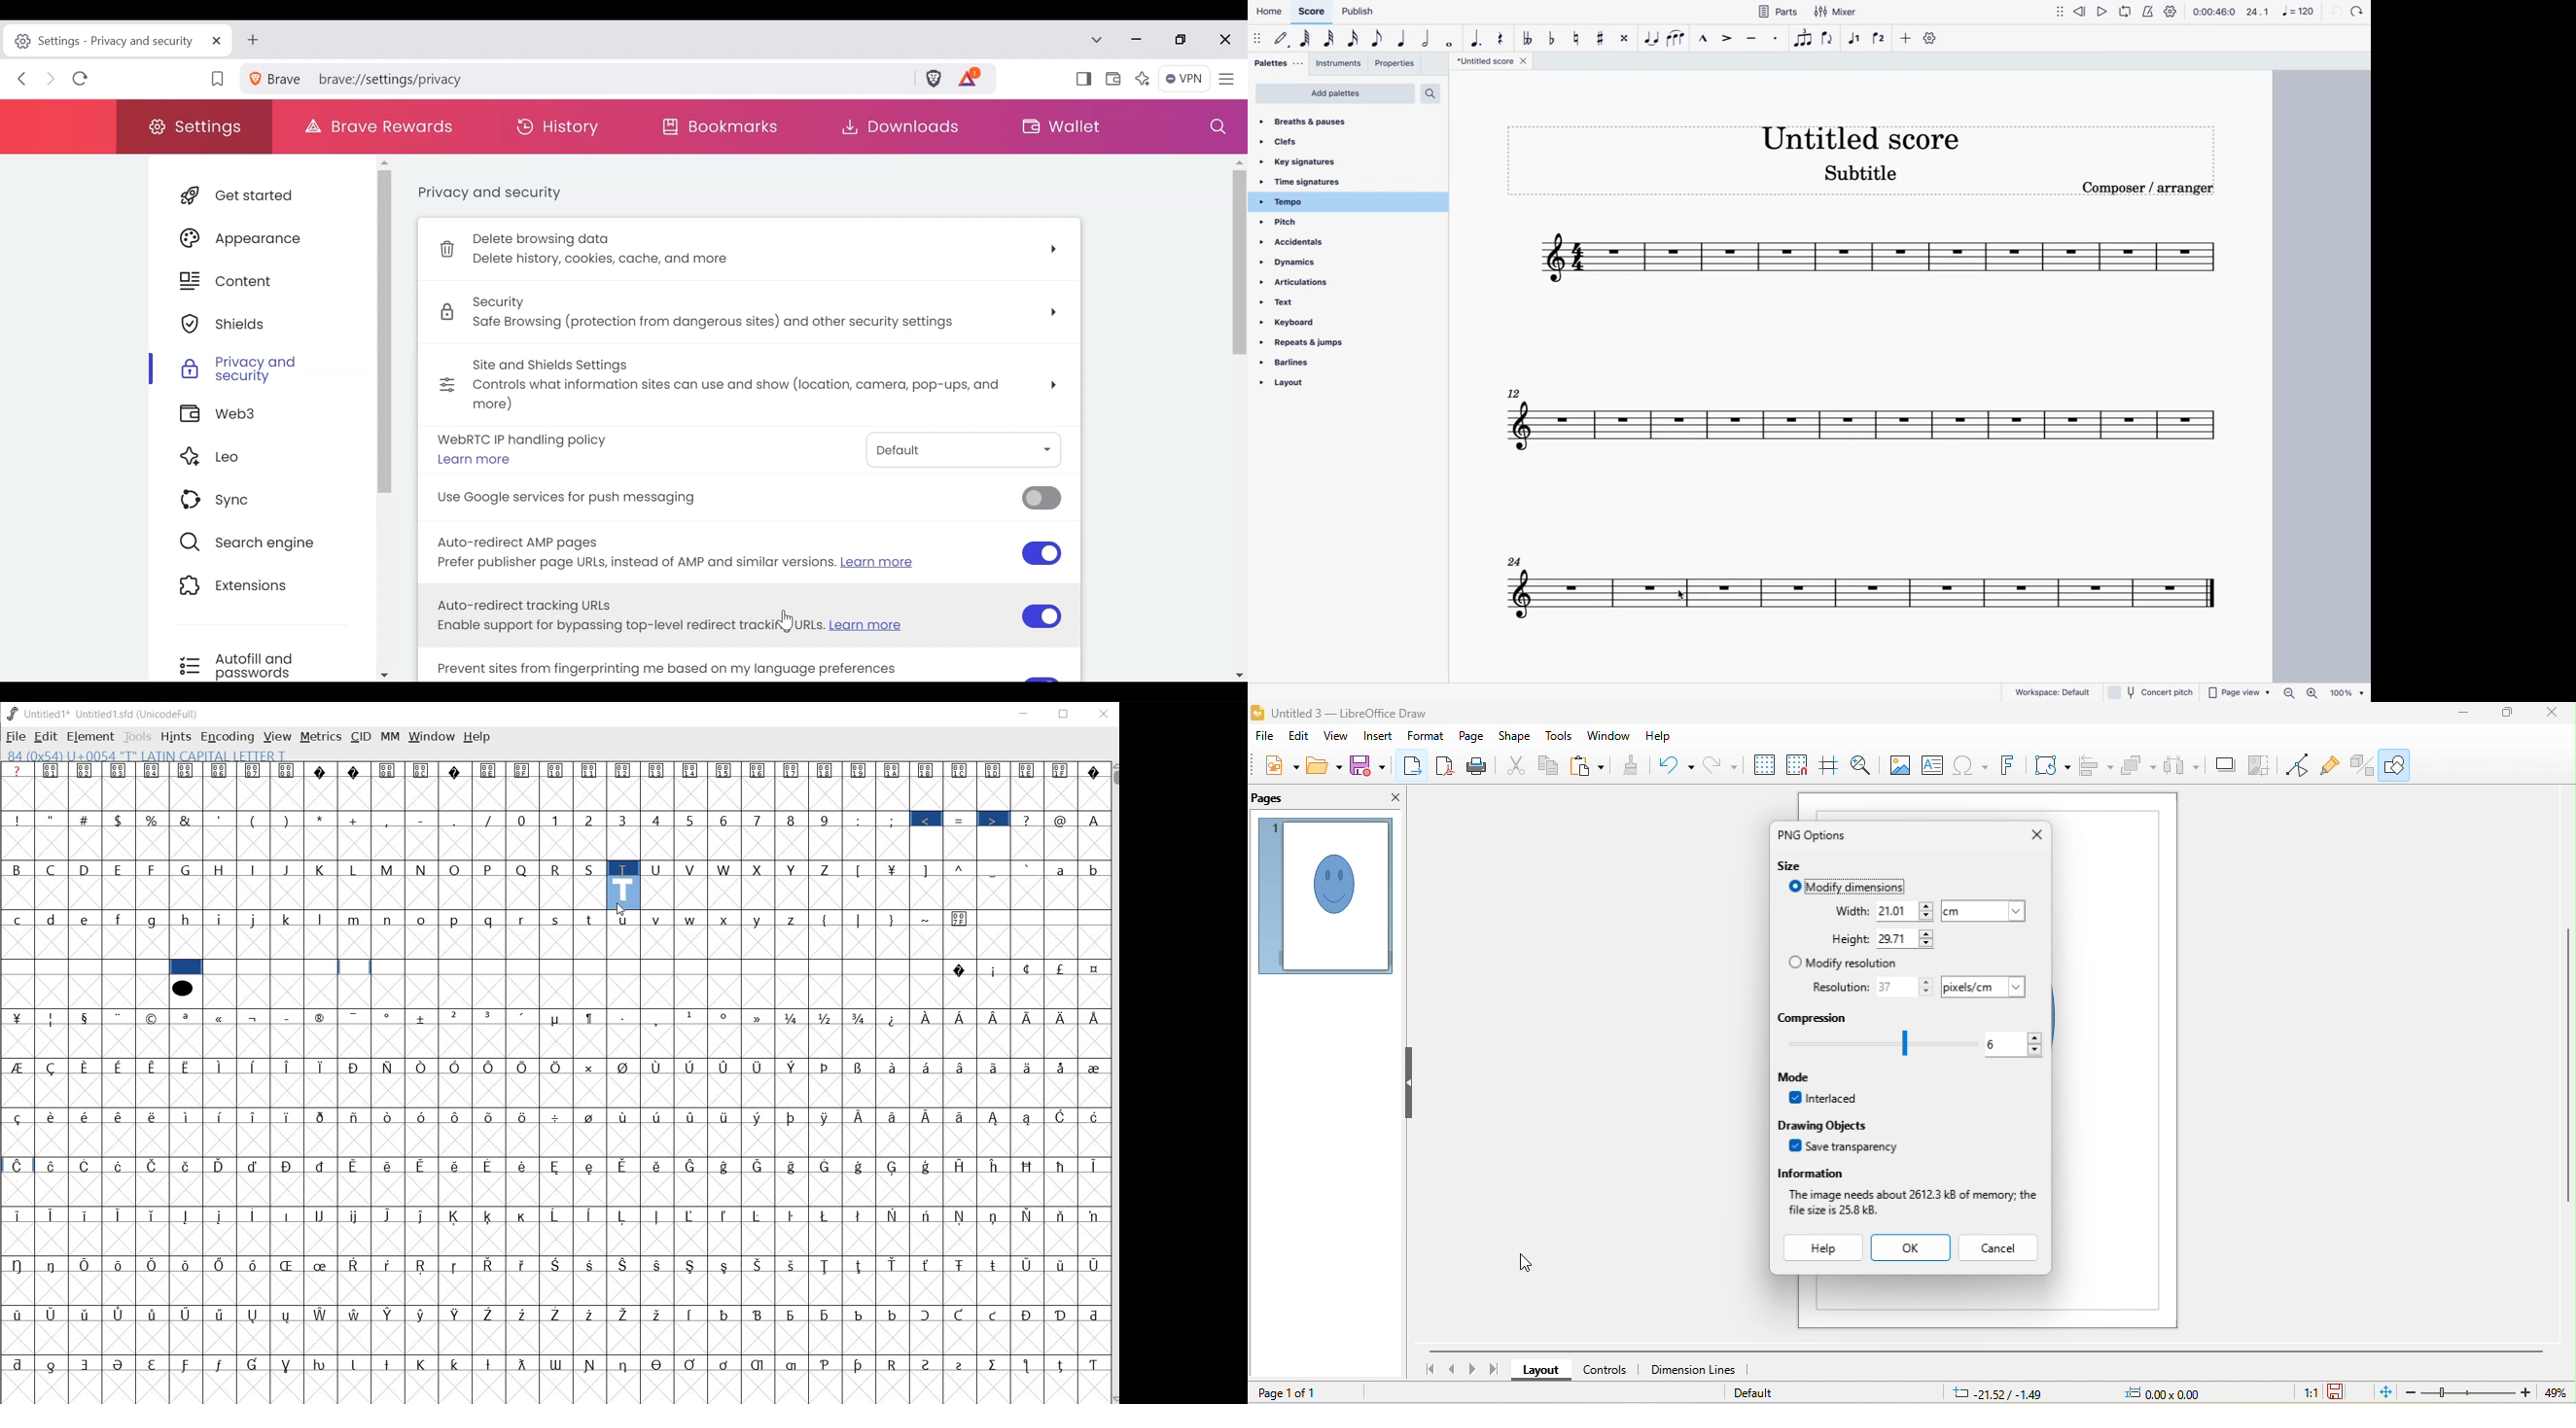 The width and height of the screenshot is (2576, 1428). Describe the element at coordinates (18, 1216) in the screenshot. I see `Symbol` at that location.